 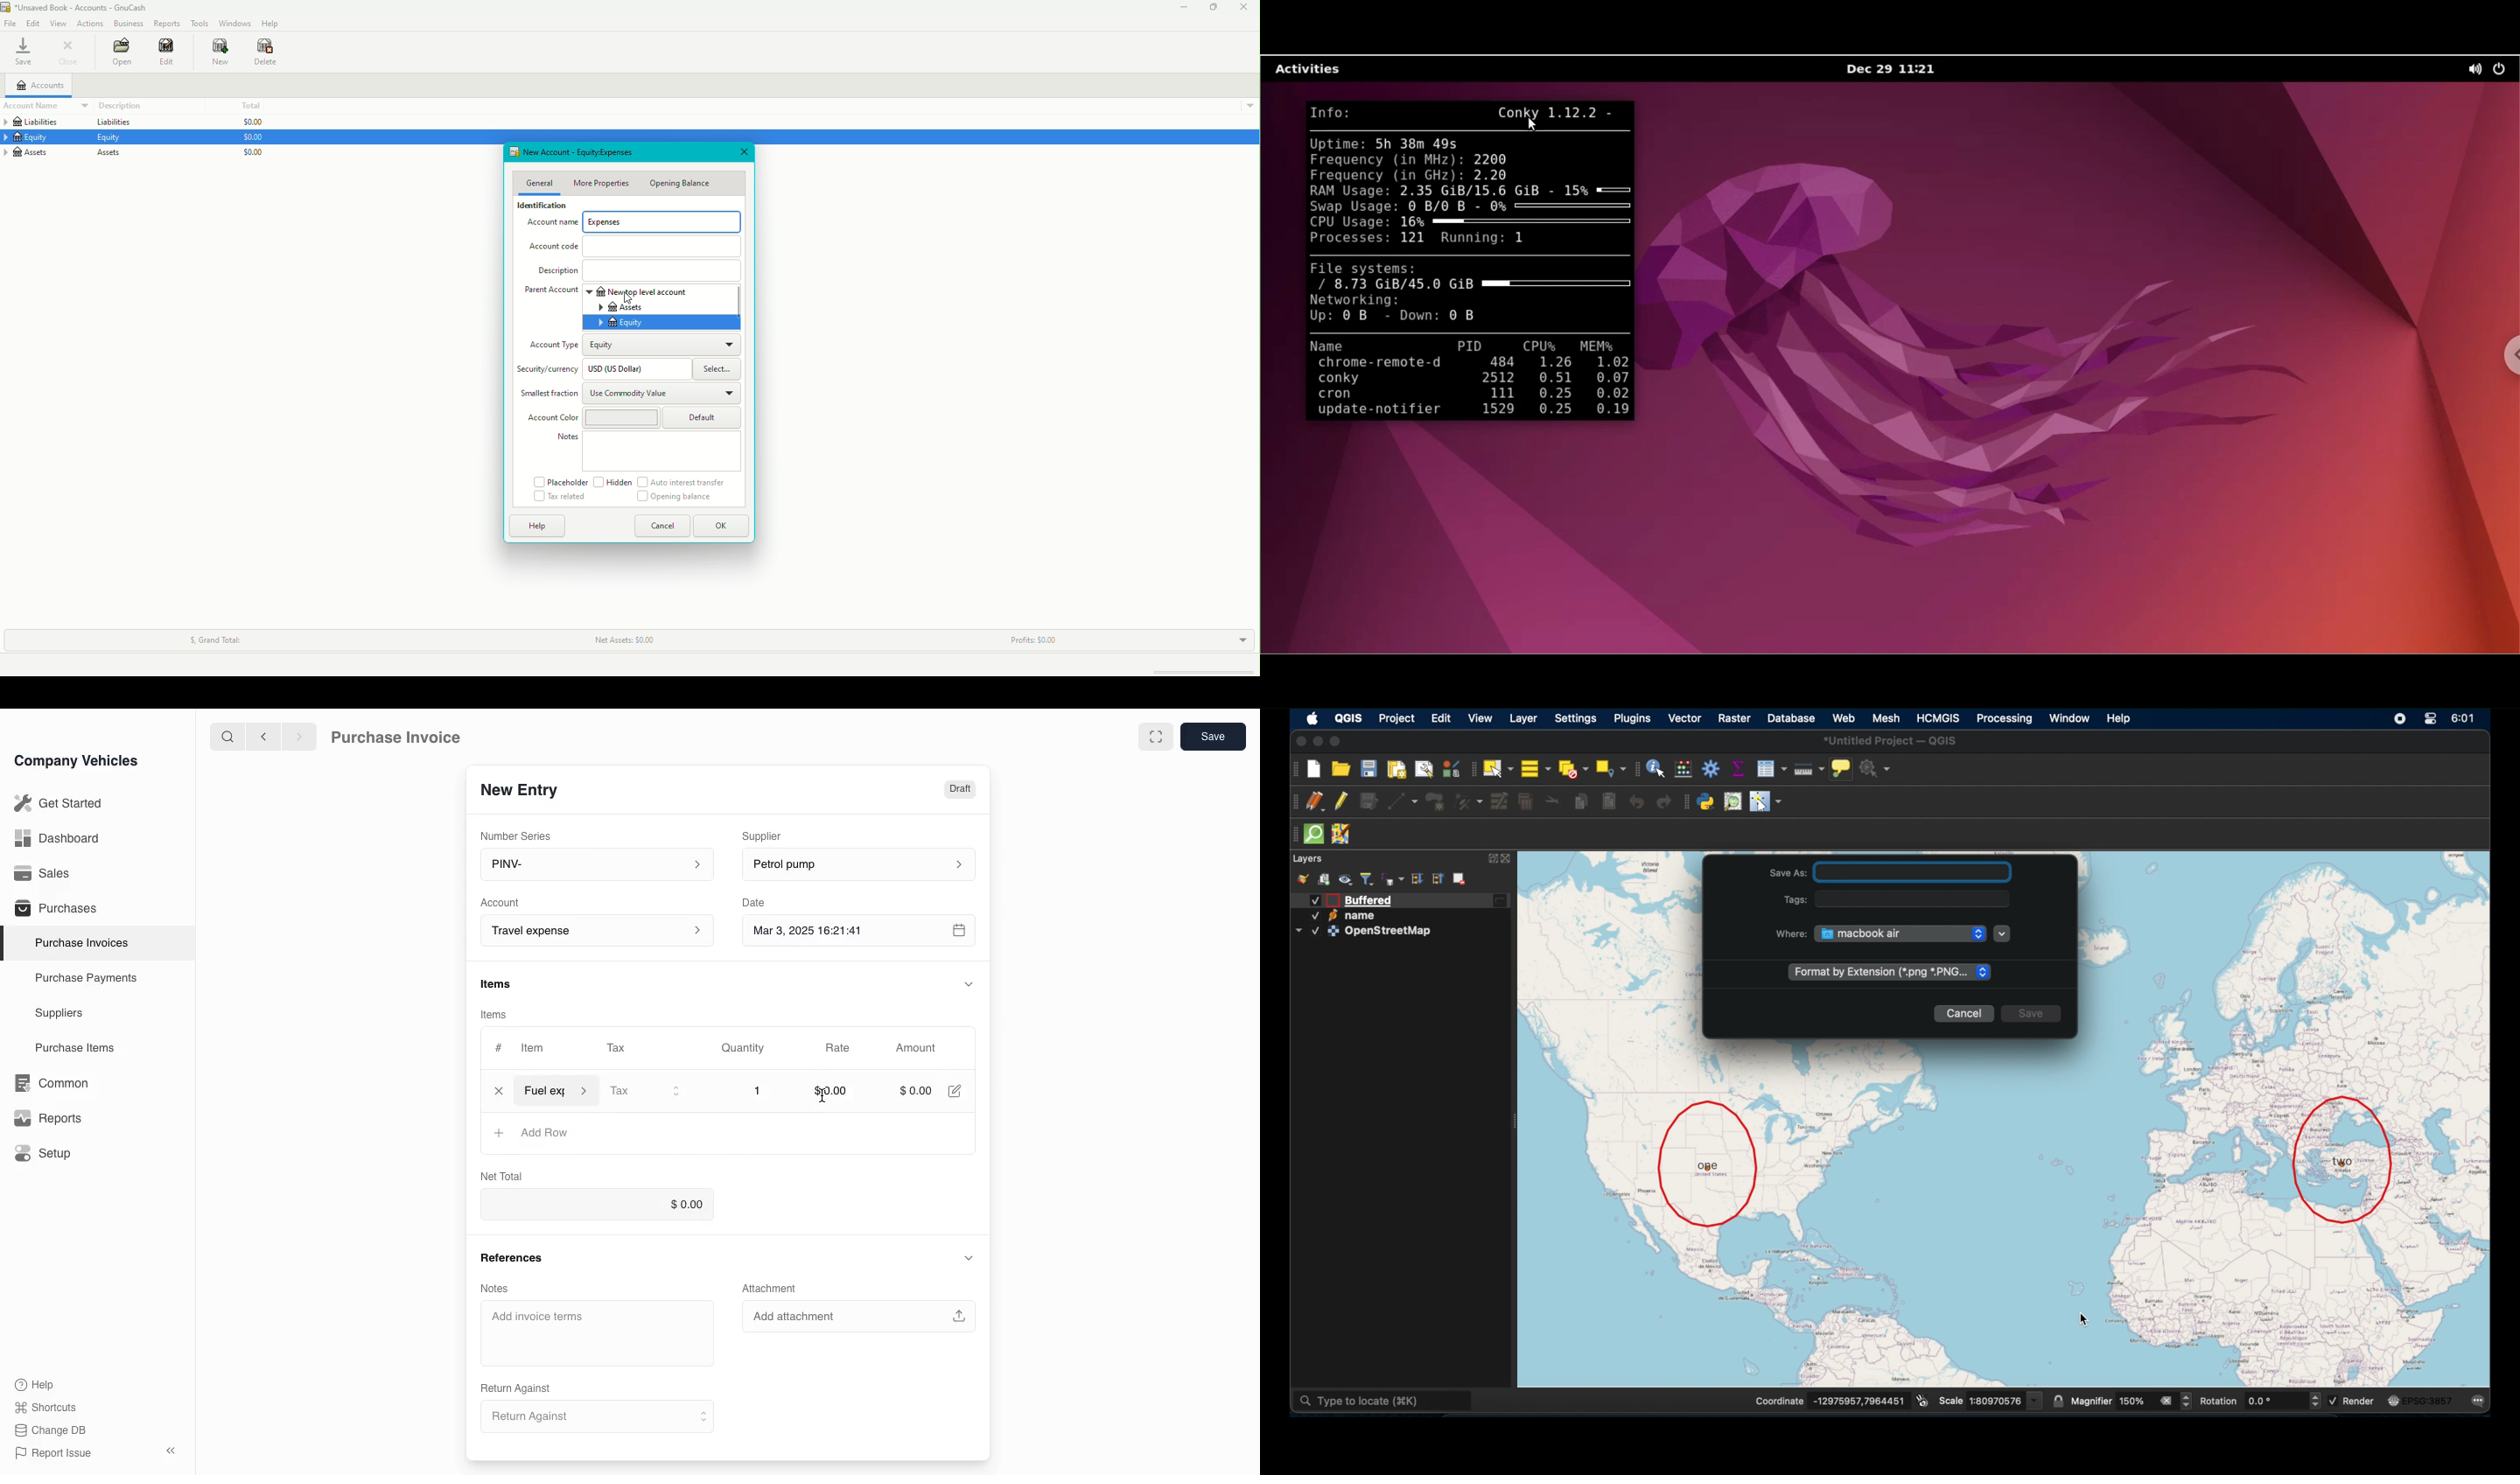 What do you see at coordinates (920, 1048) in the screenshot?
I see `Amount` at bounding box center [920, 1048].